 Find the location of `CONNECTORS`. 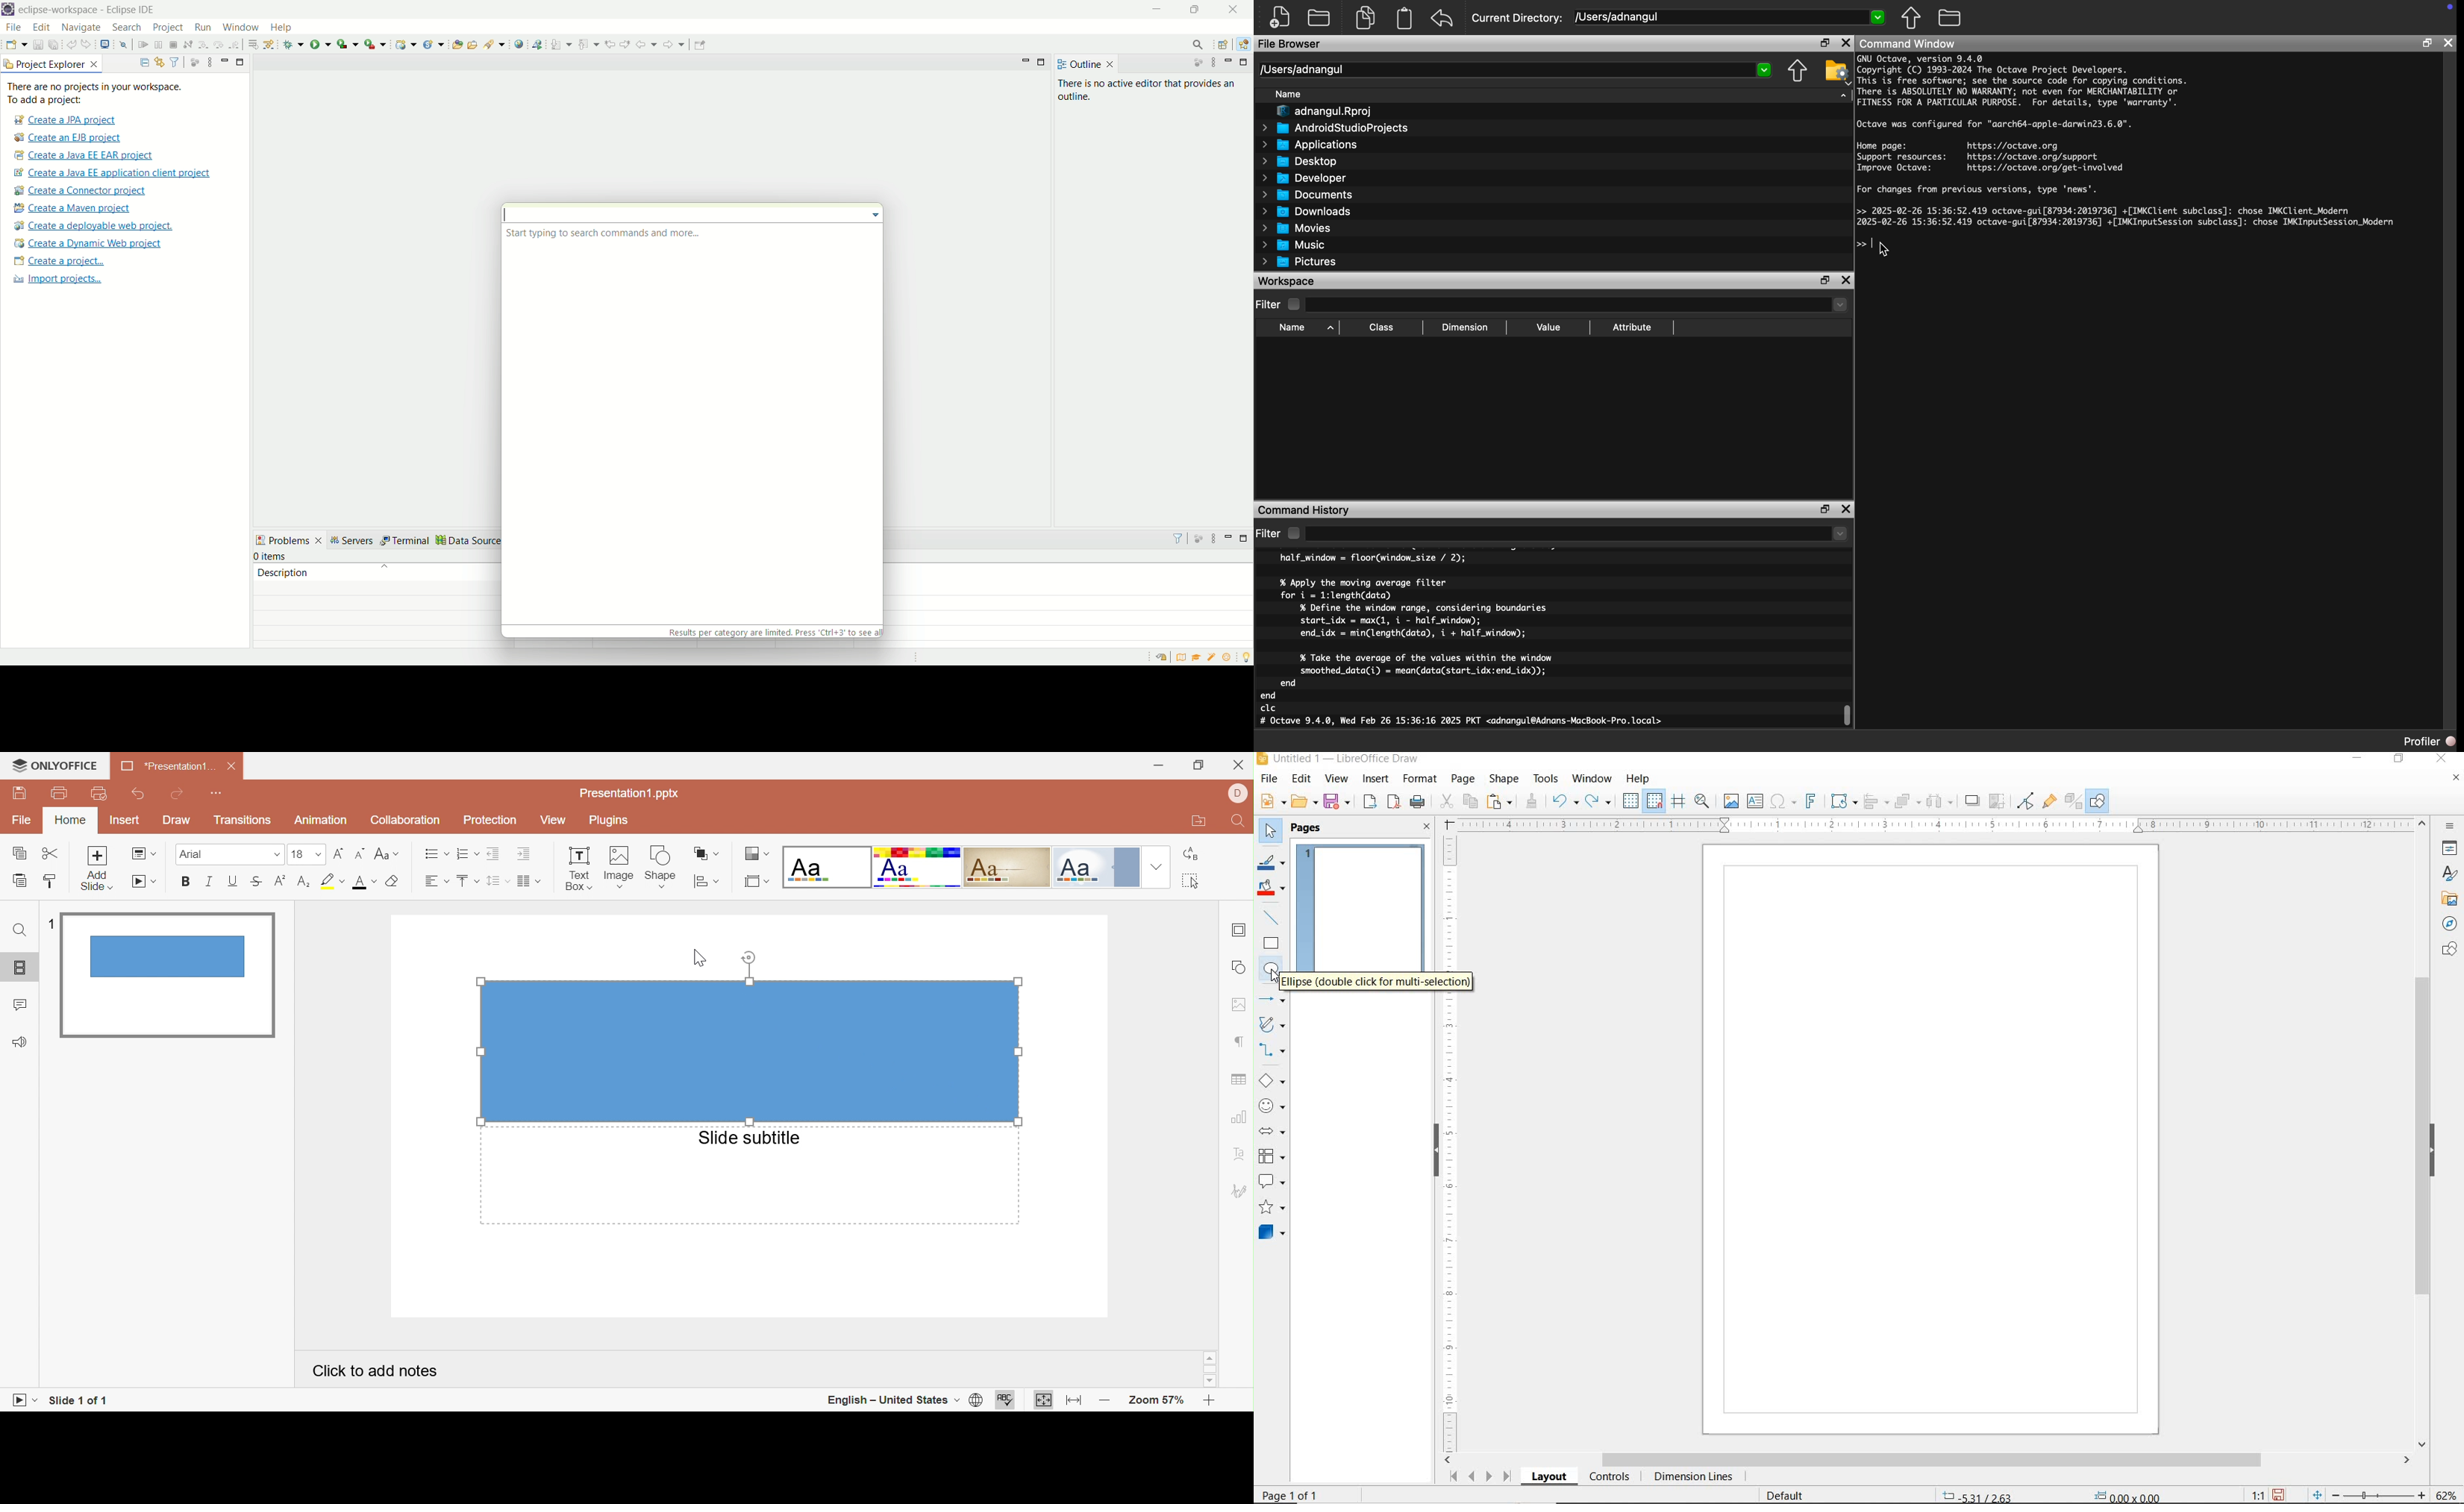

CONNECTORS is located at coordinates (1272, 1050).